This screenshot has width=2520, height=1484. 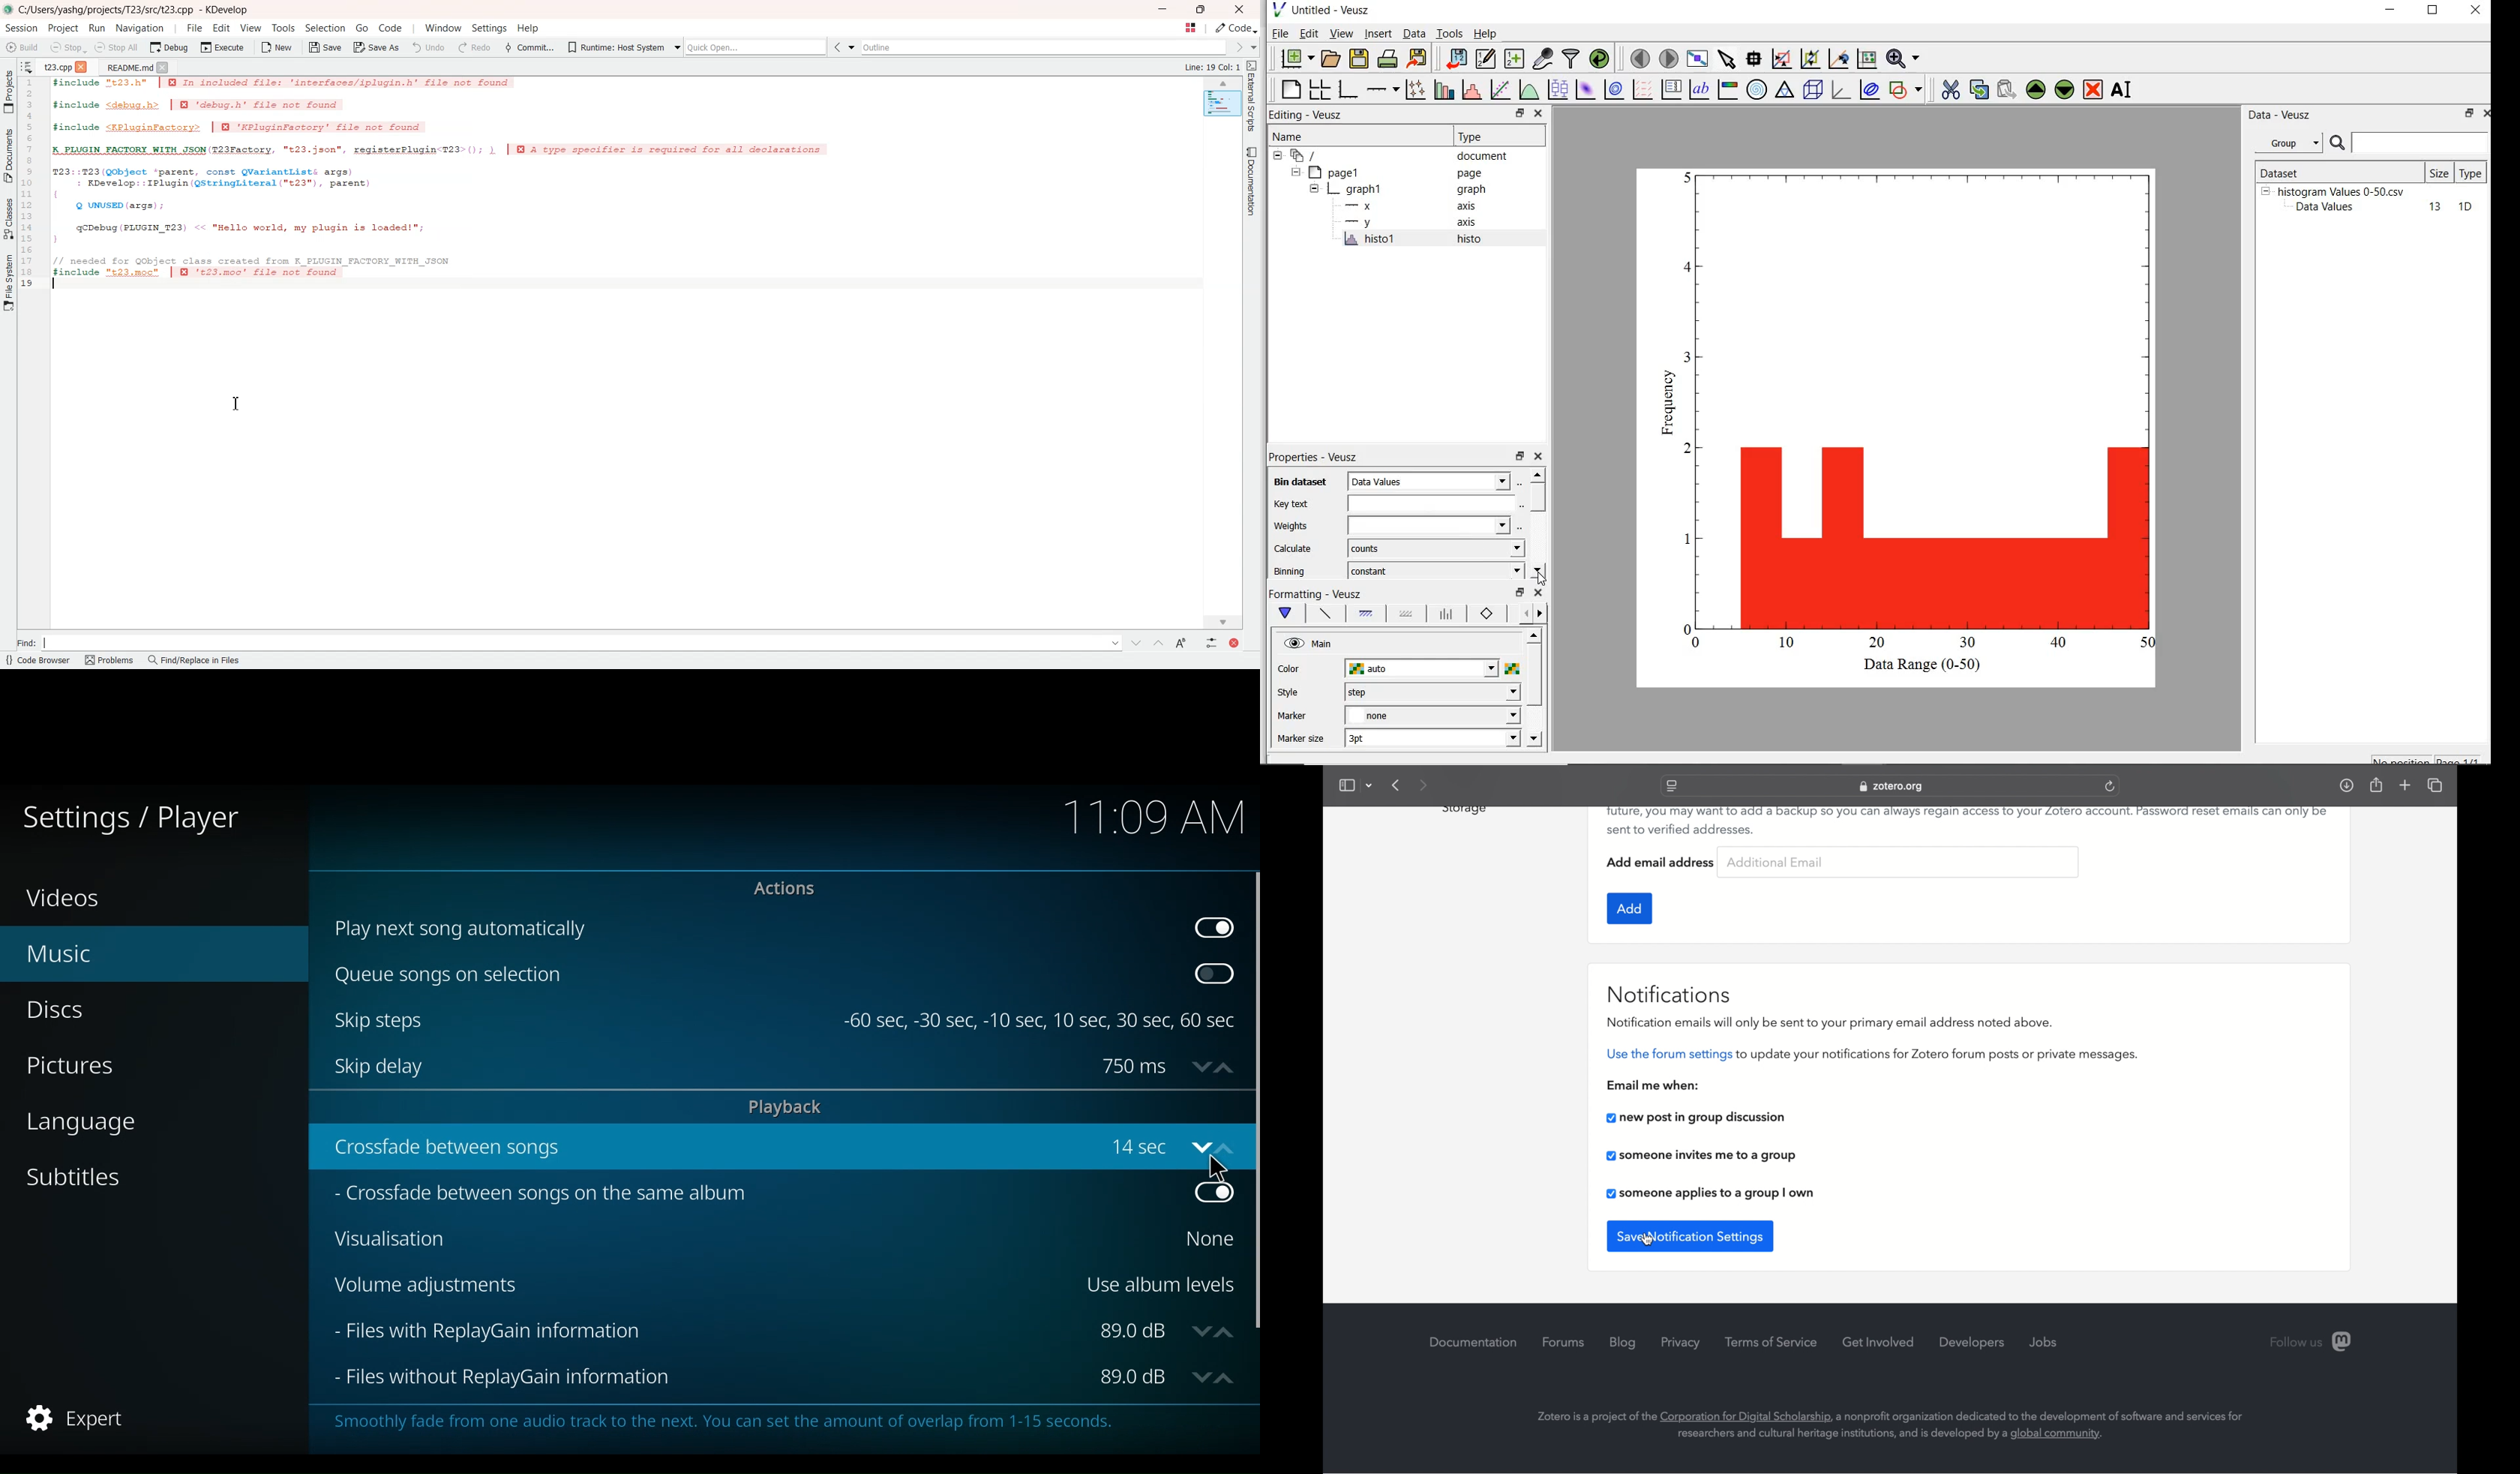 I want to click on hide, so click(x=1278, y=156).